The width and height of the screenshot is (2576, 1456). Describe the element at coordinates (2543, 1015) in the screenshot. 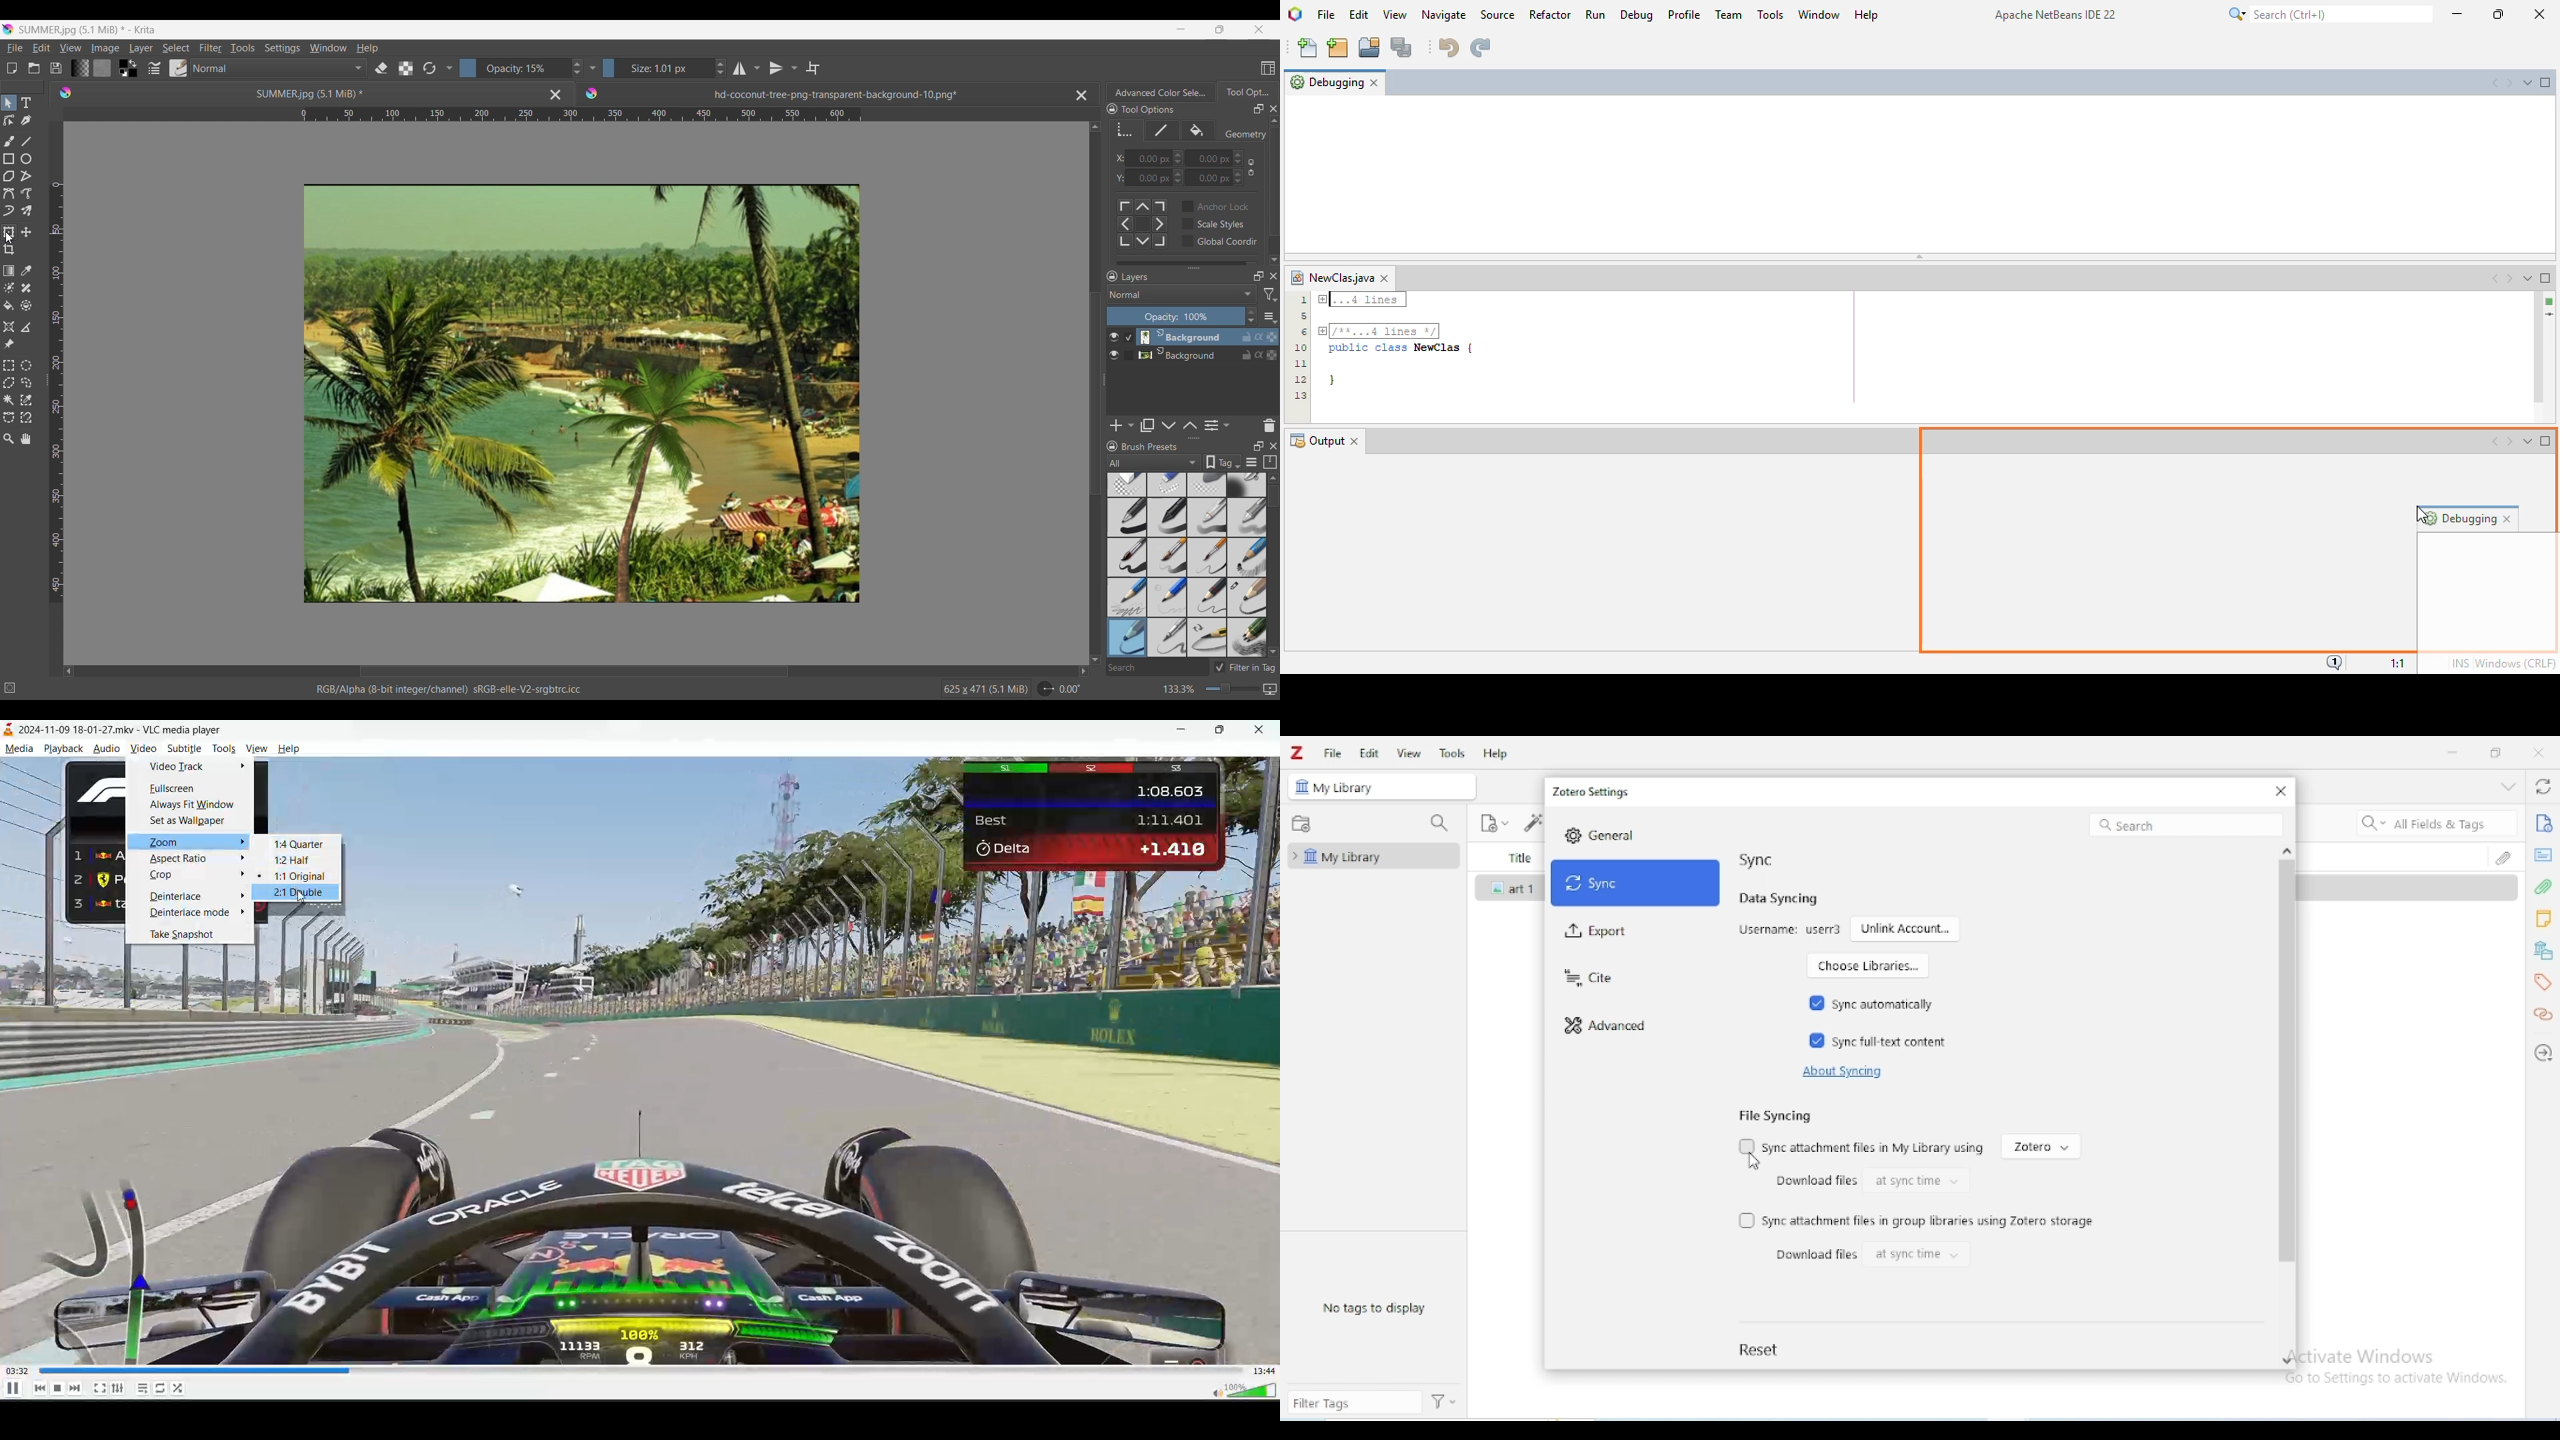

I see `related` at that location.